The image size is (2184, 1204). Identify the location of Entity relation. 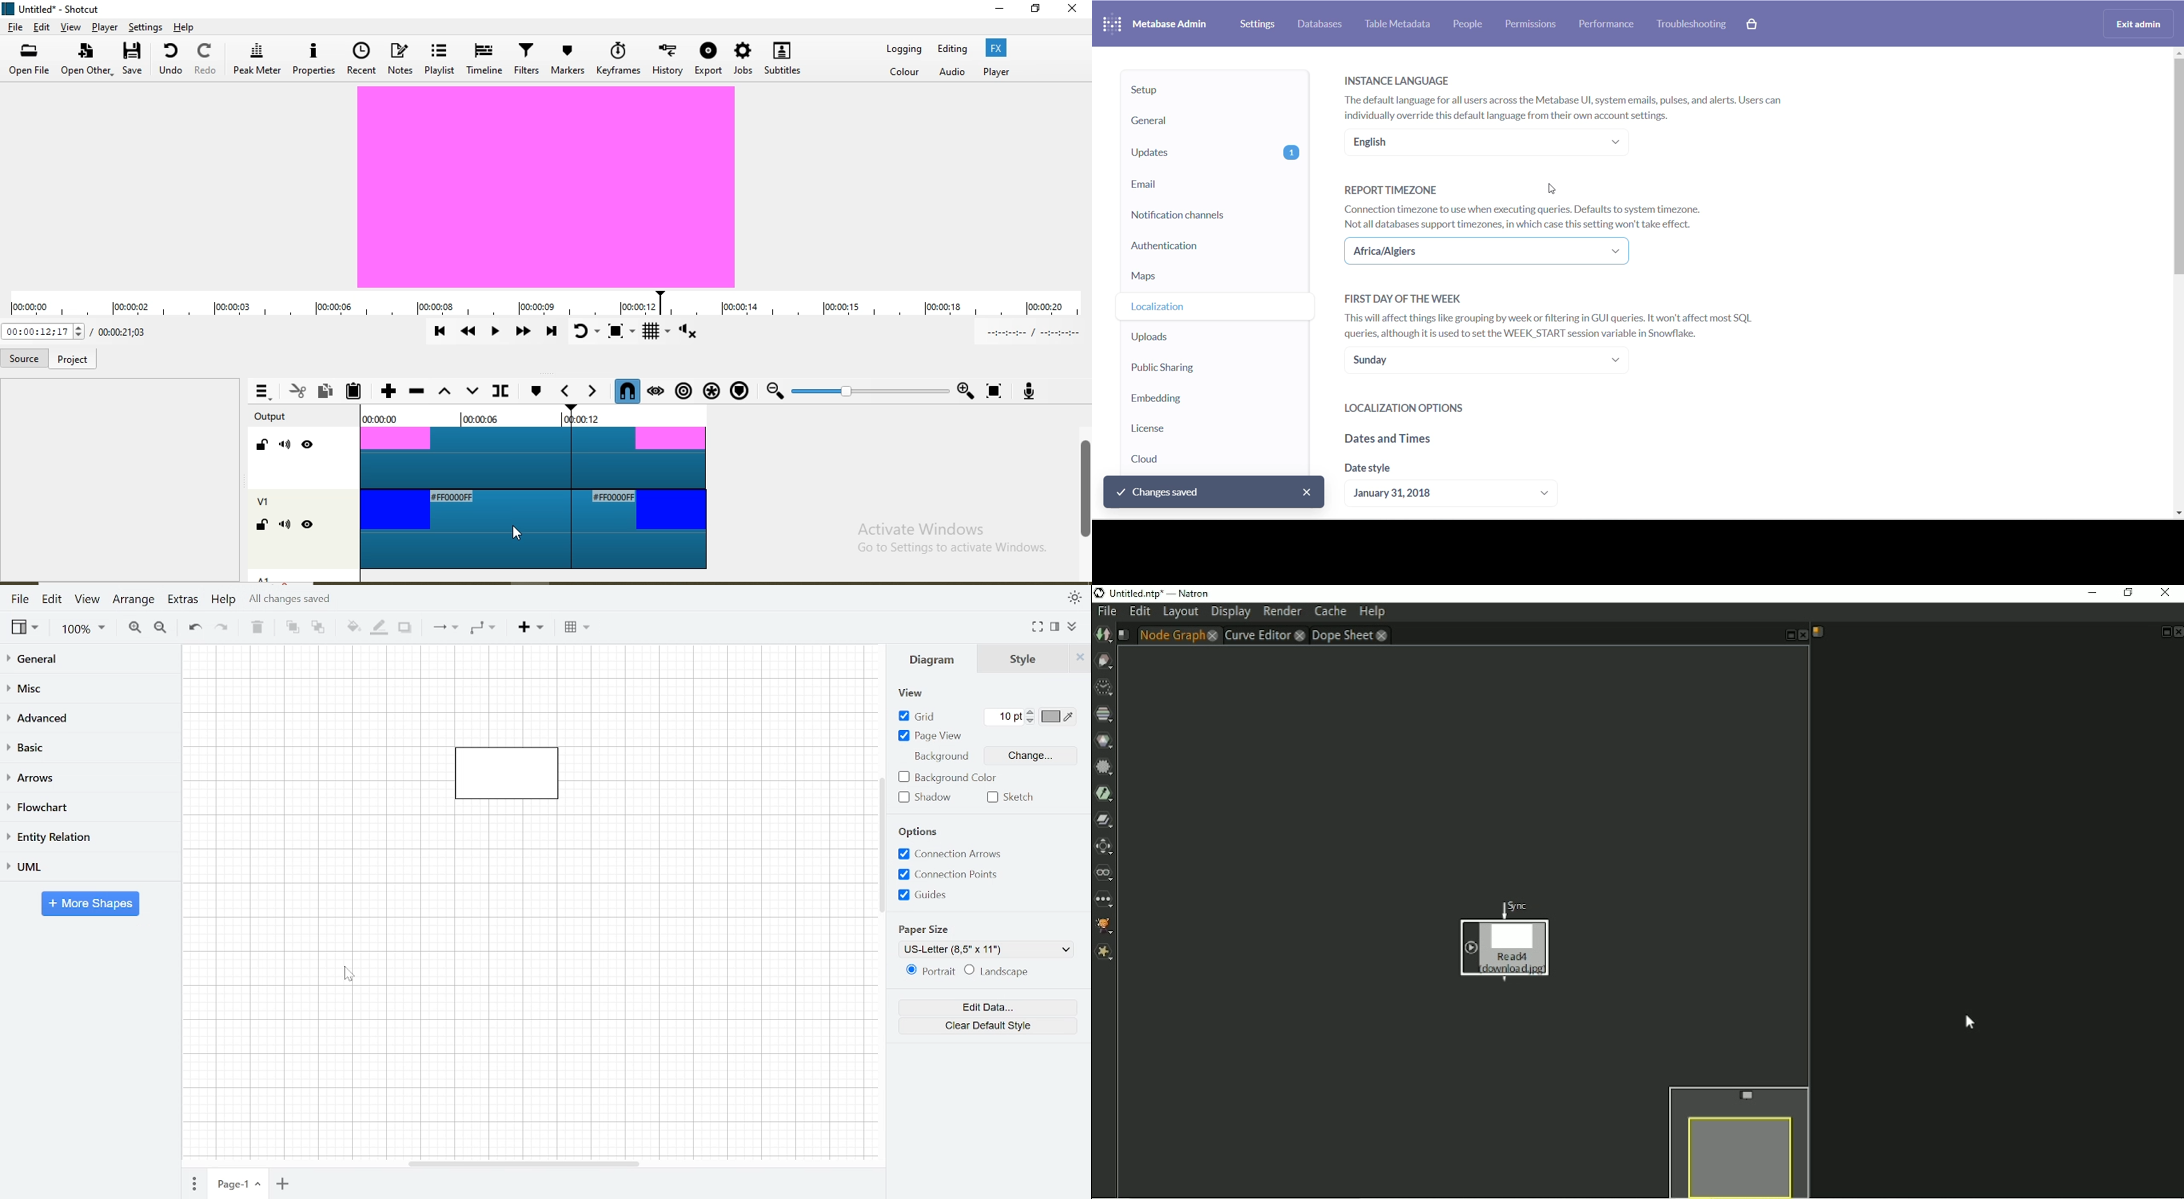
(89, 837).